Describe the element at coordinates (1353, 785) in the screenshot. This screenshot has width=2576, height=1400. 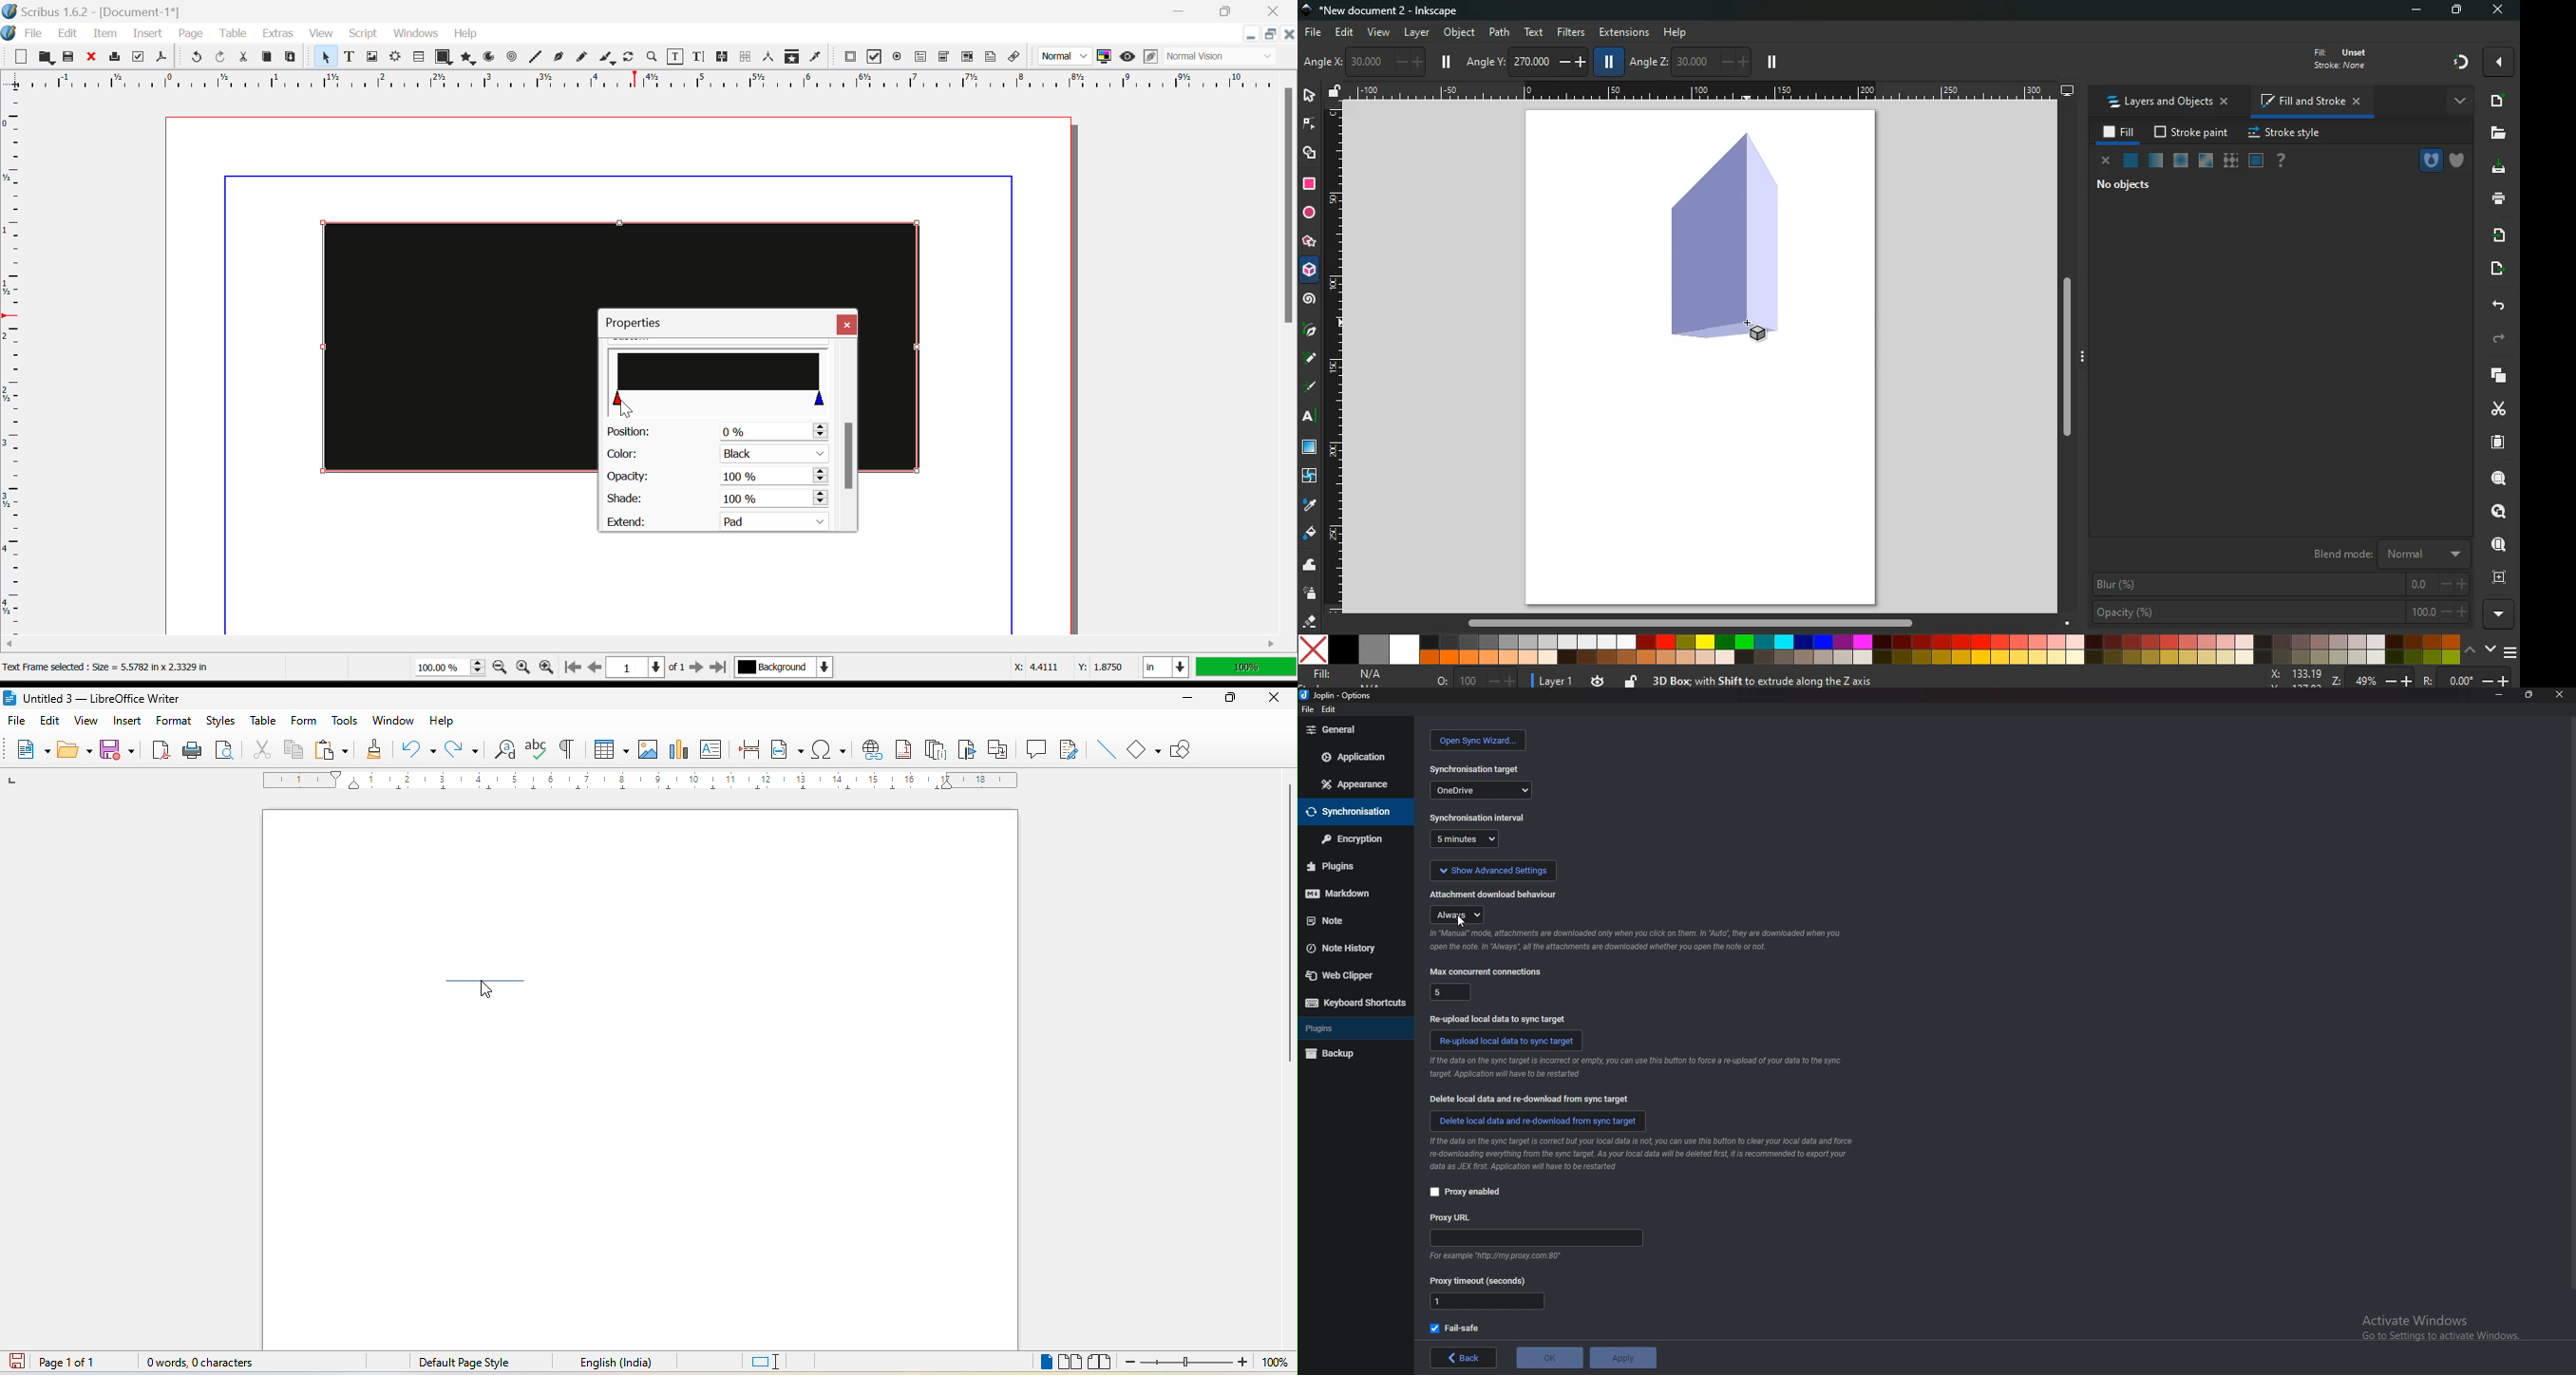
I see `appearance` at that location.